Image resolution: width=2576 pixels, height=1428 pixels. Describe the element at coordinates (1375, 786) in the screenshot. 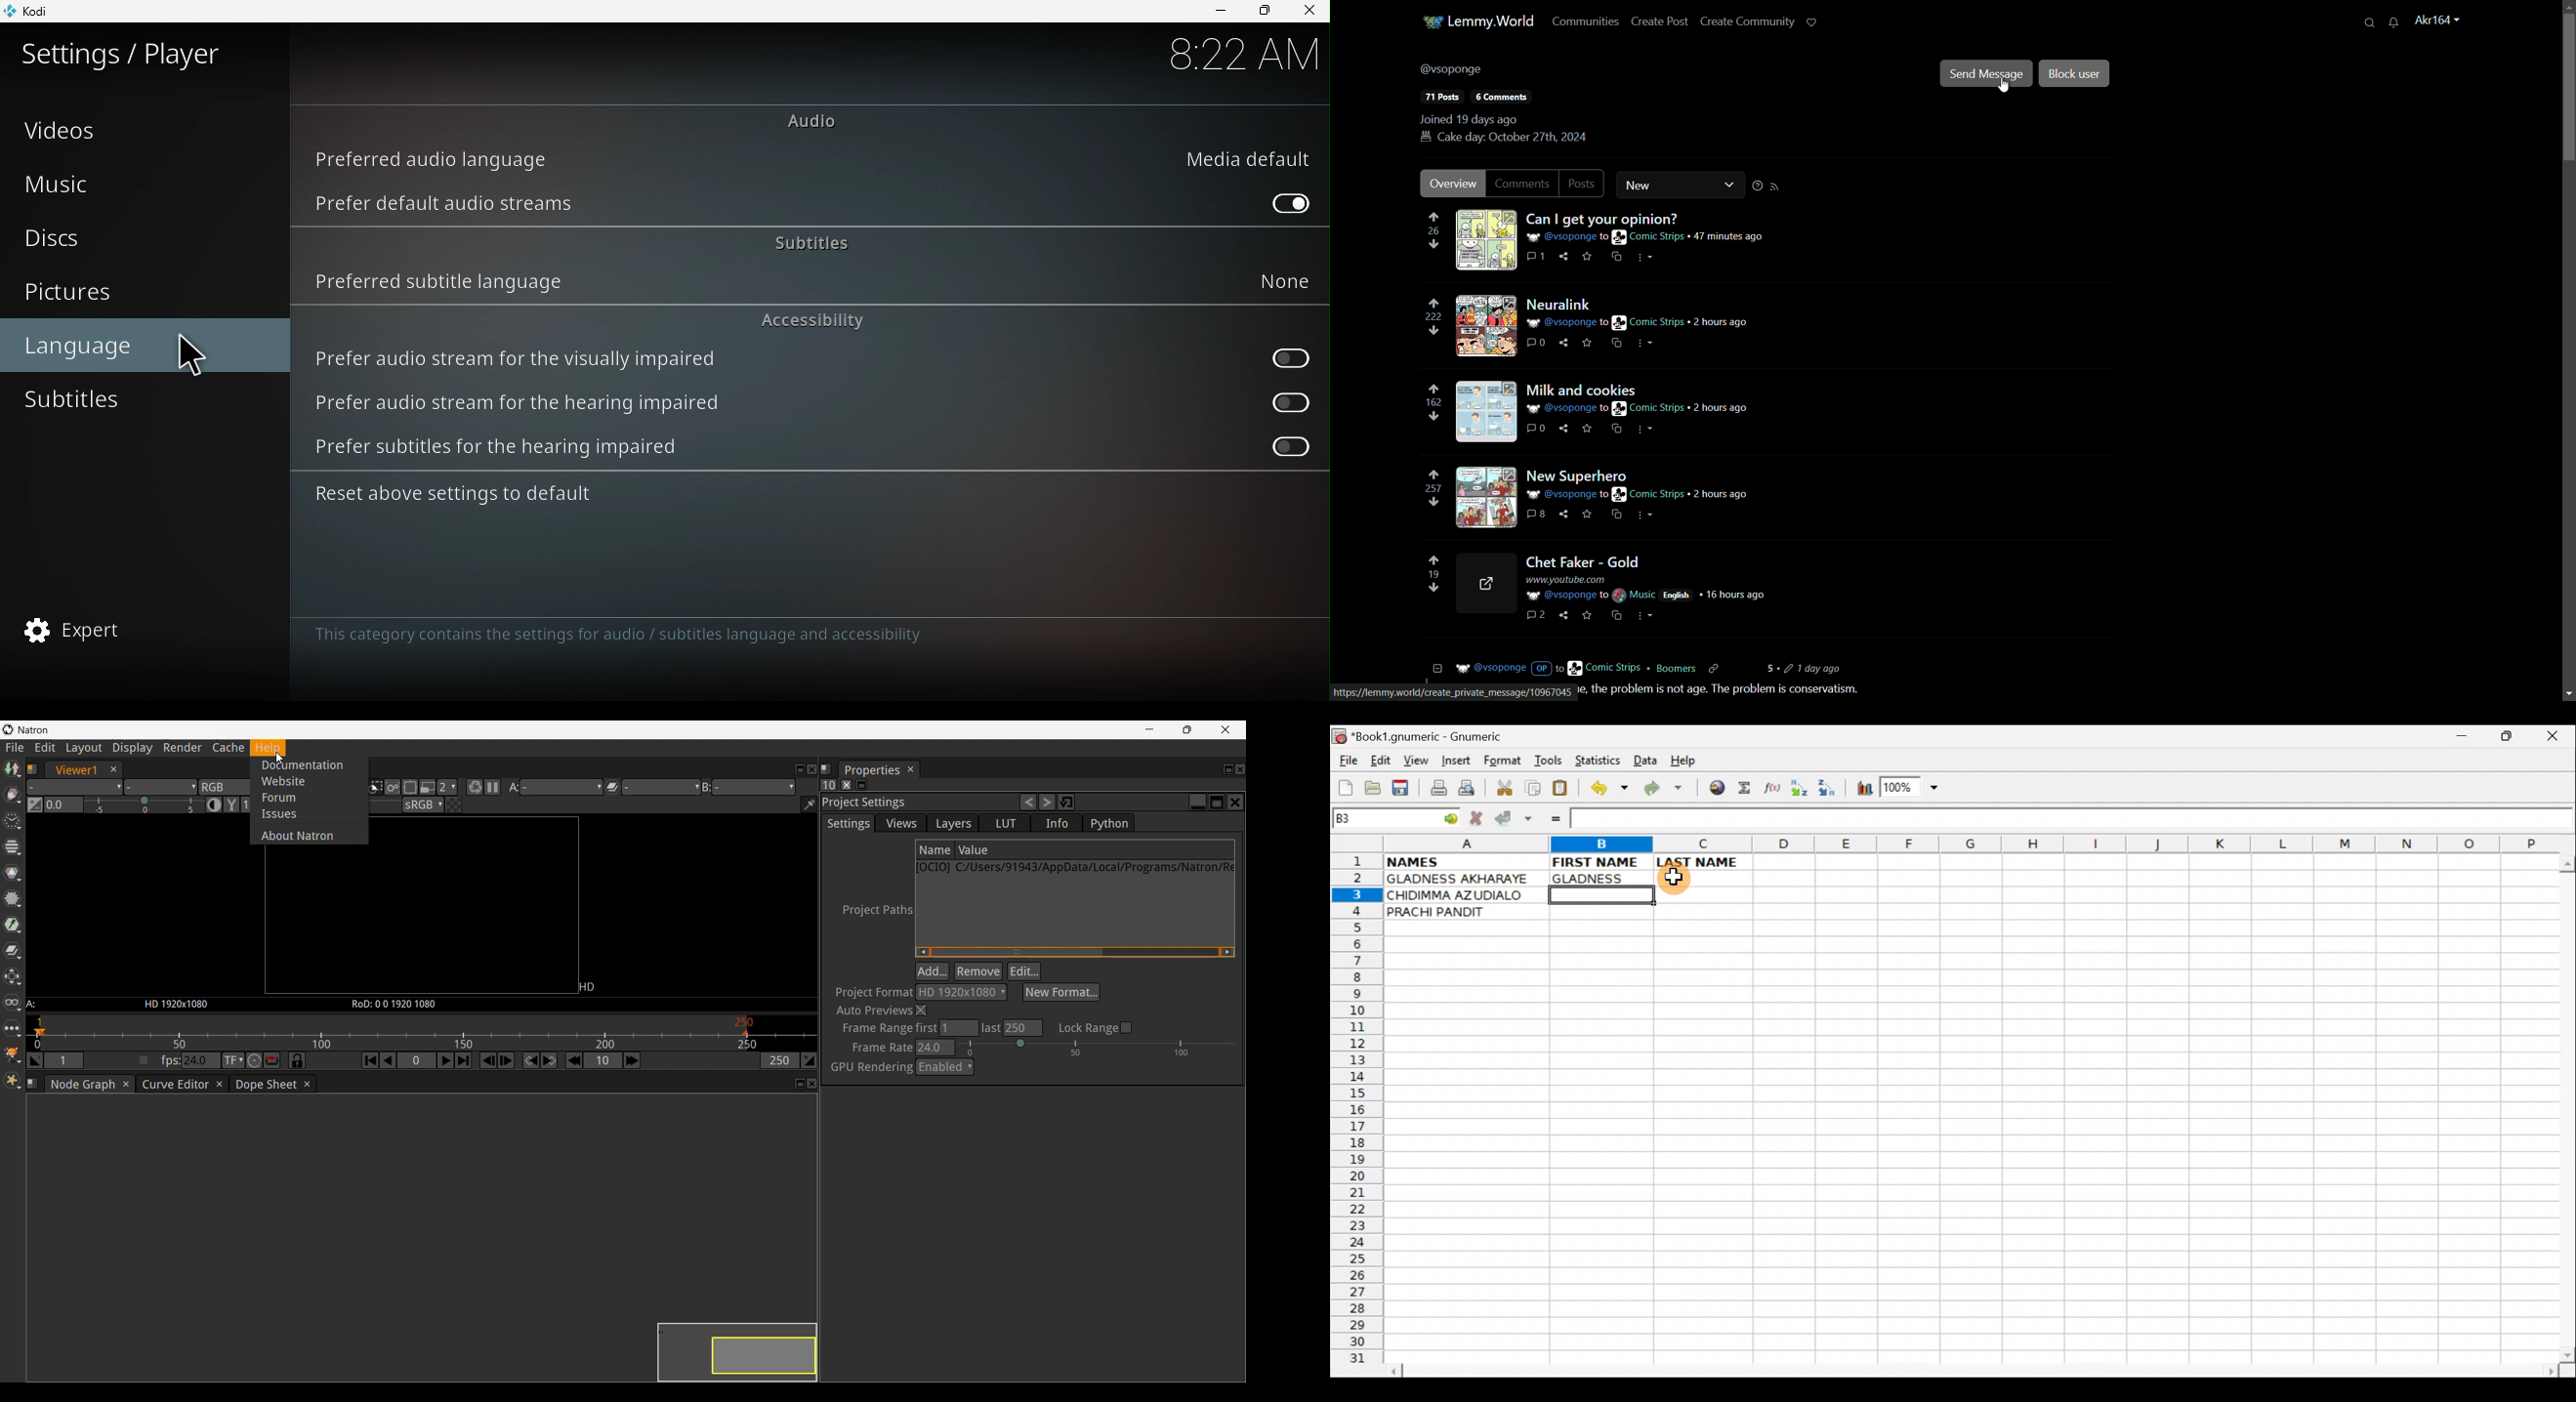

I see `Open a file` at that location.